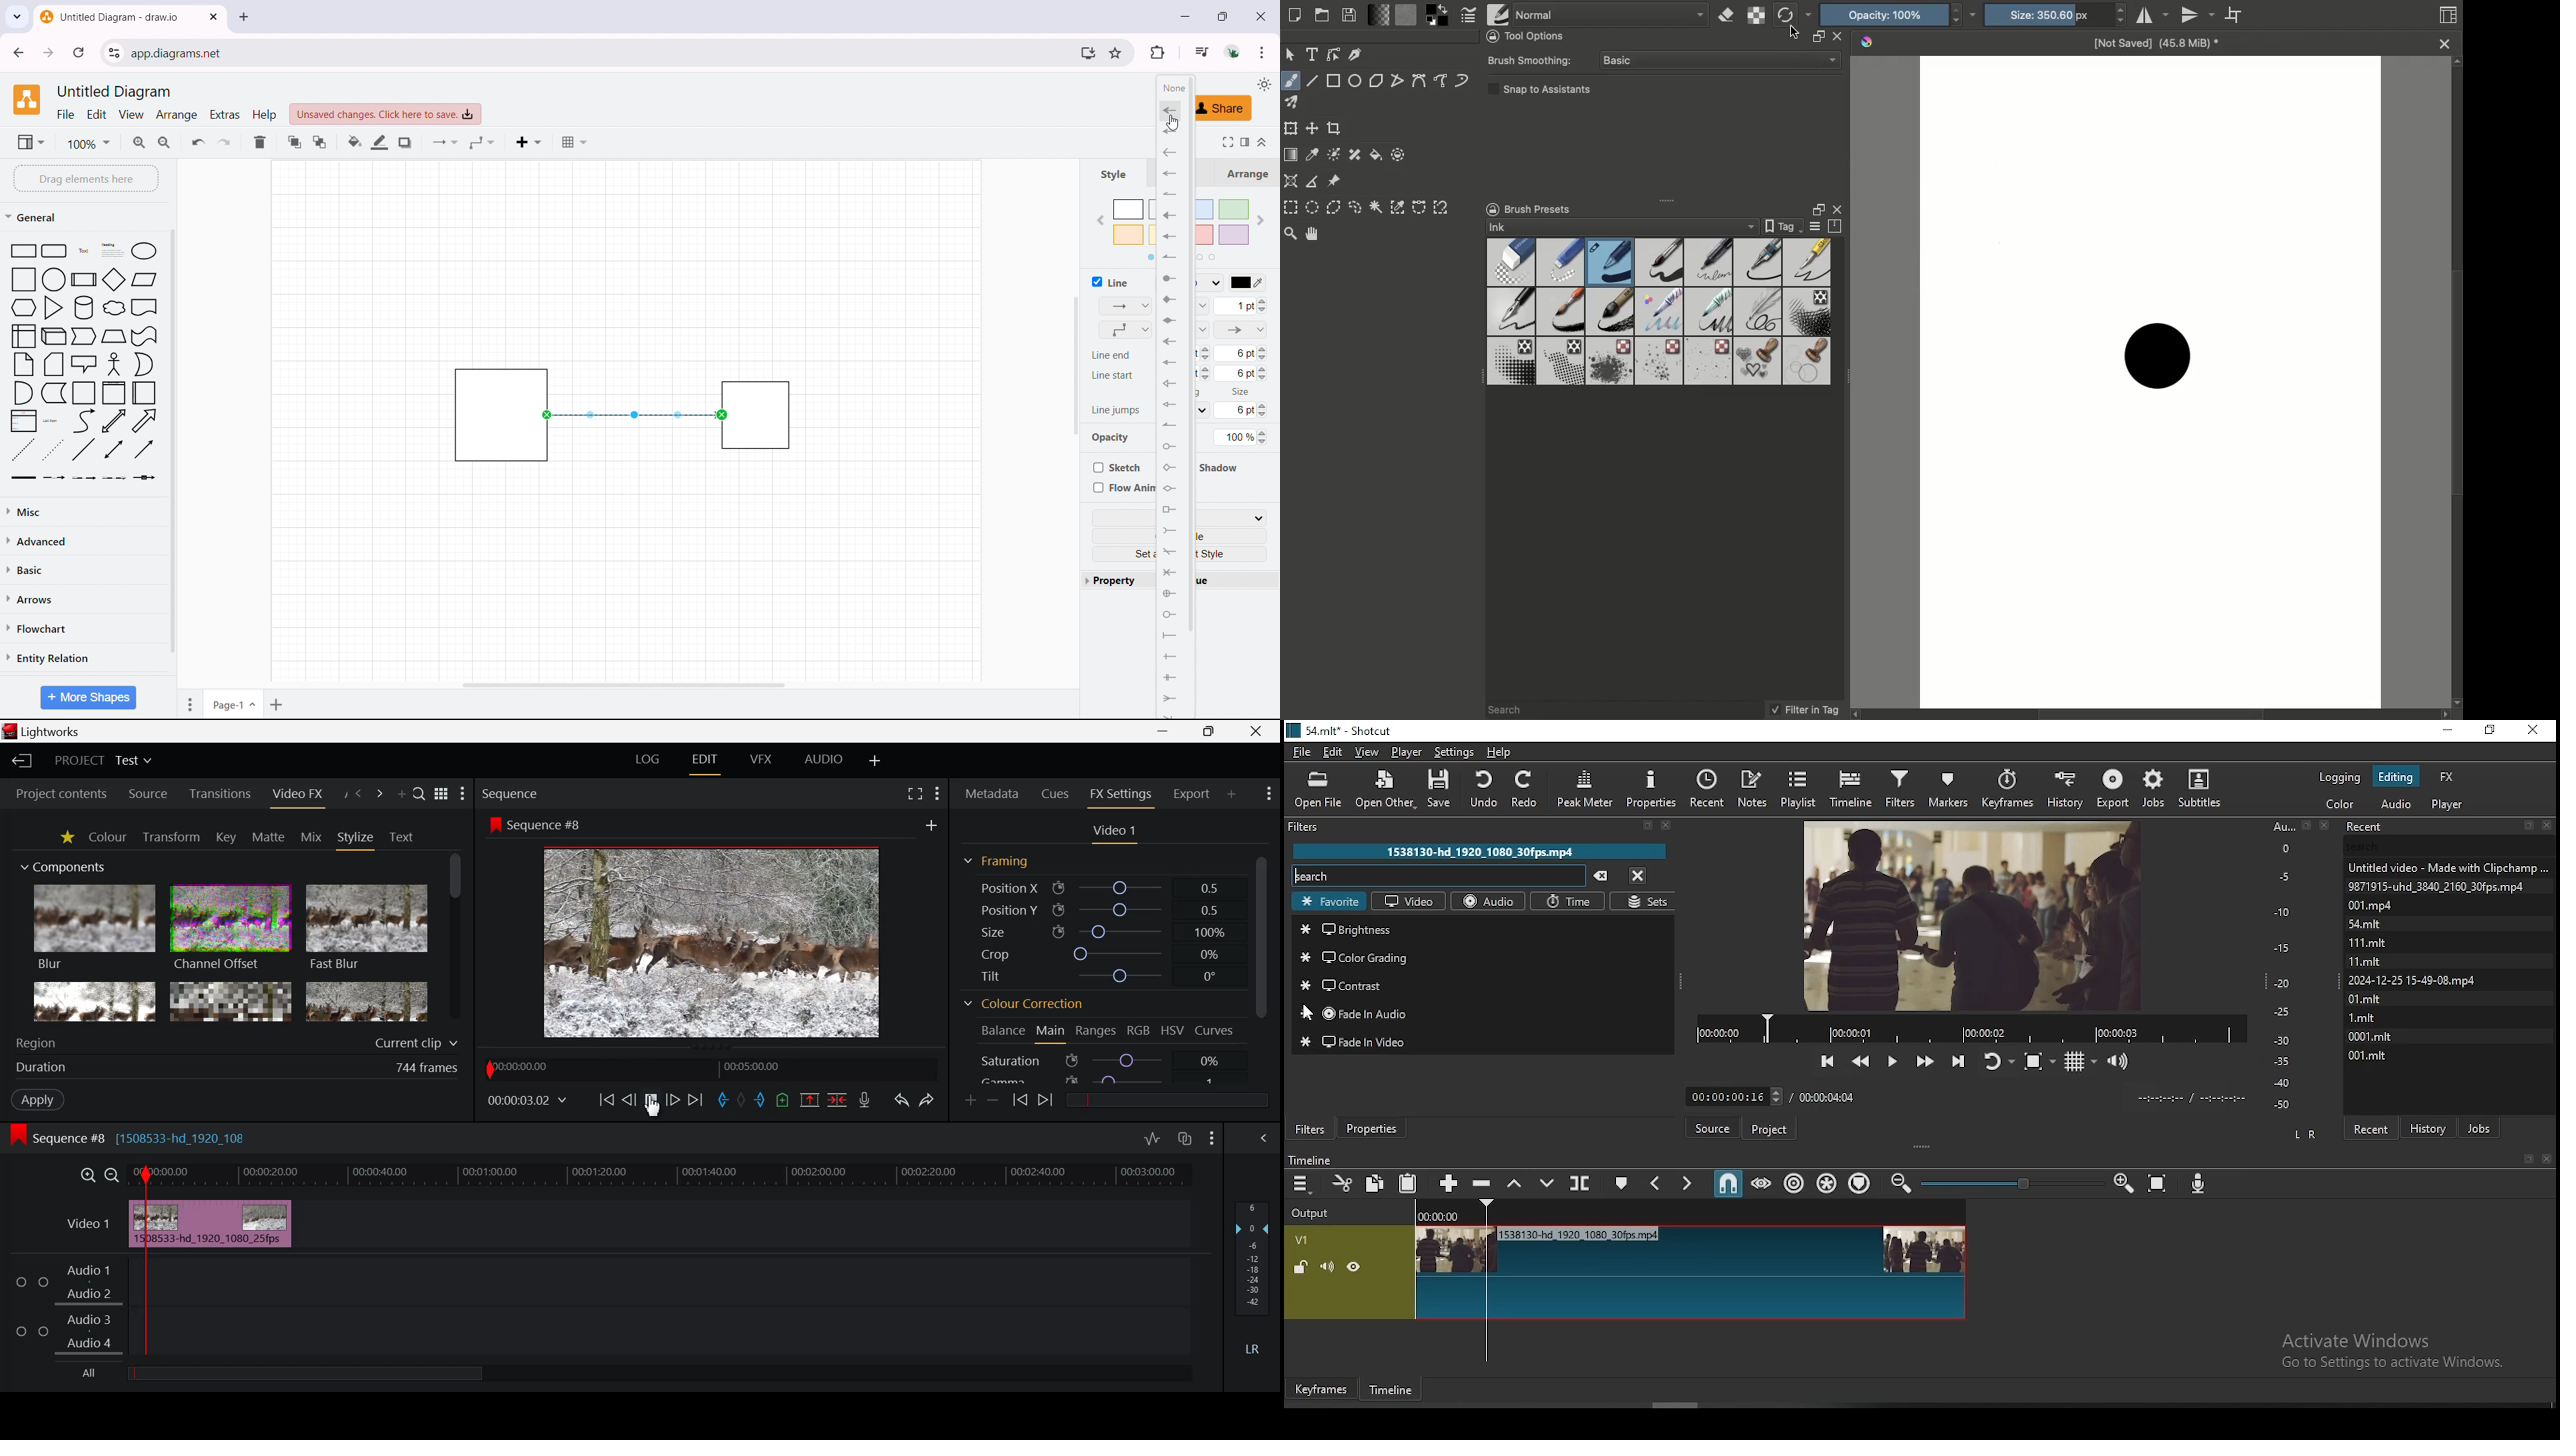 The height and width of the screenshot is (1456, 2576). What do you see at coordinates (172, 443) in the screenshot?
I see `scrollbar` at bounding box center [172, 443].